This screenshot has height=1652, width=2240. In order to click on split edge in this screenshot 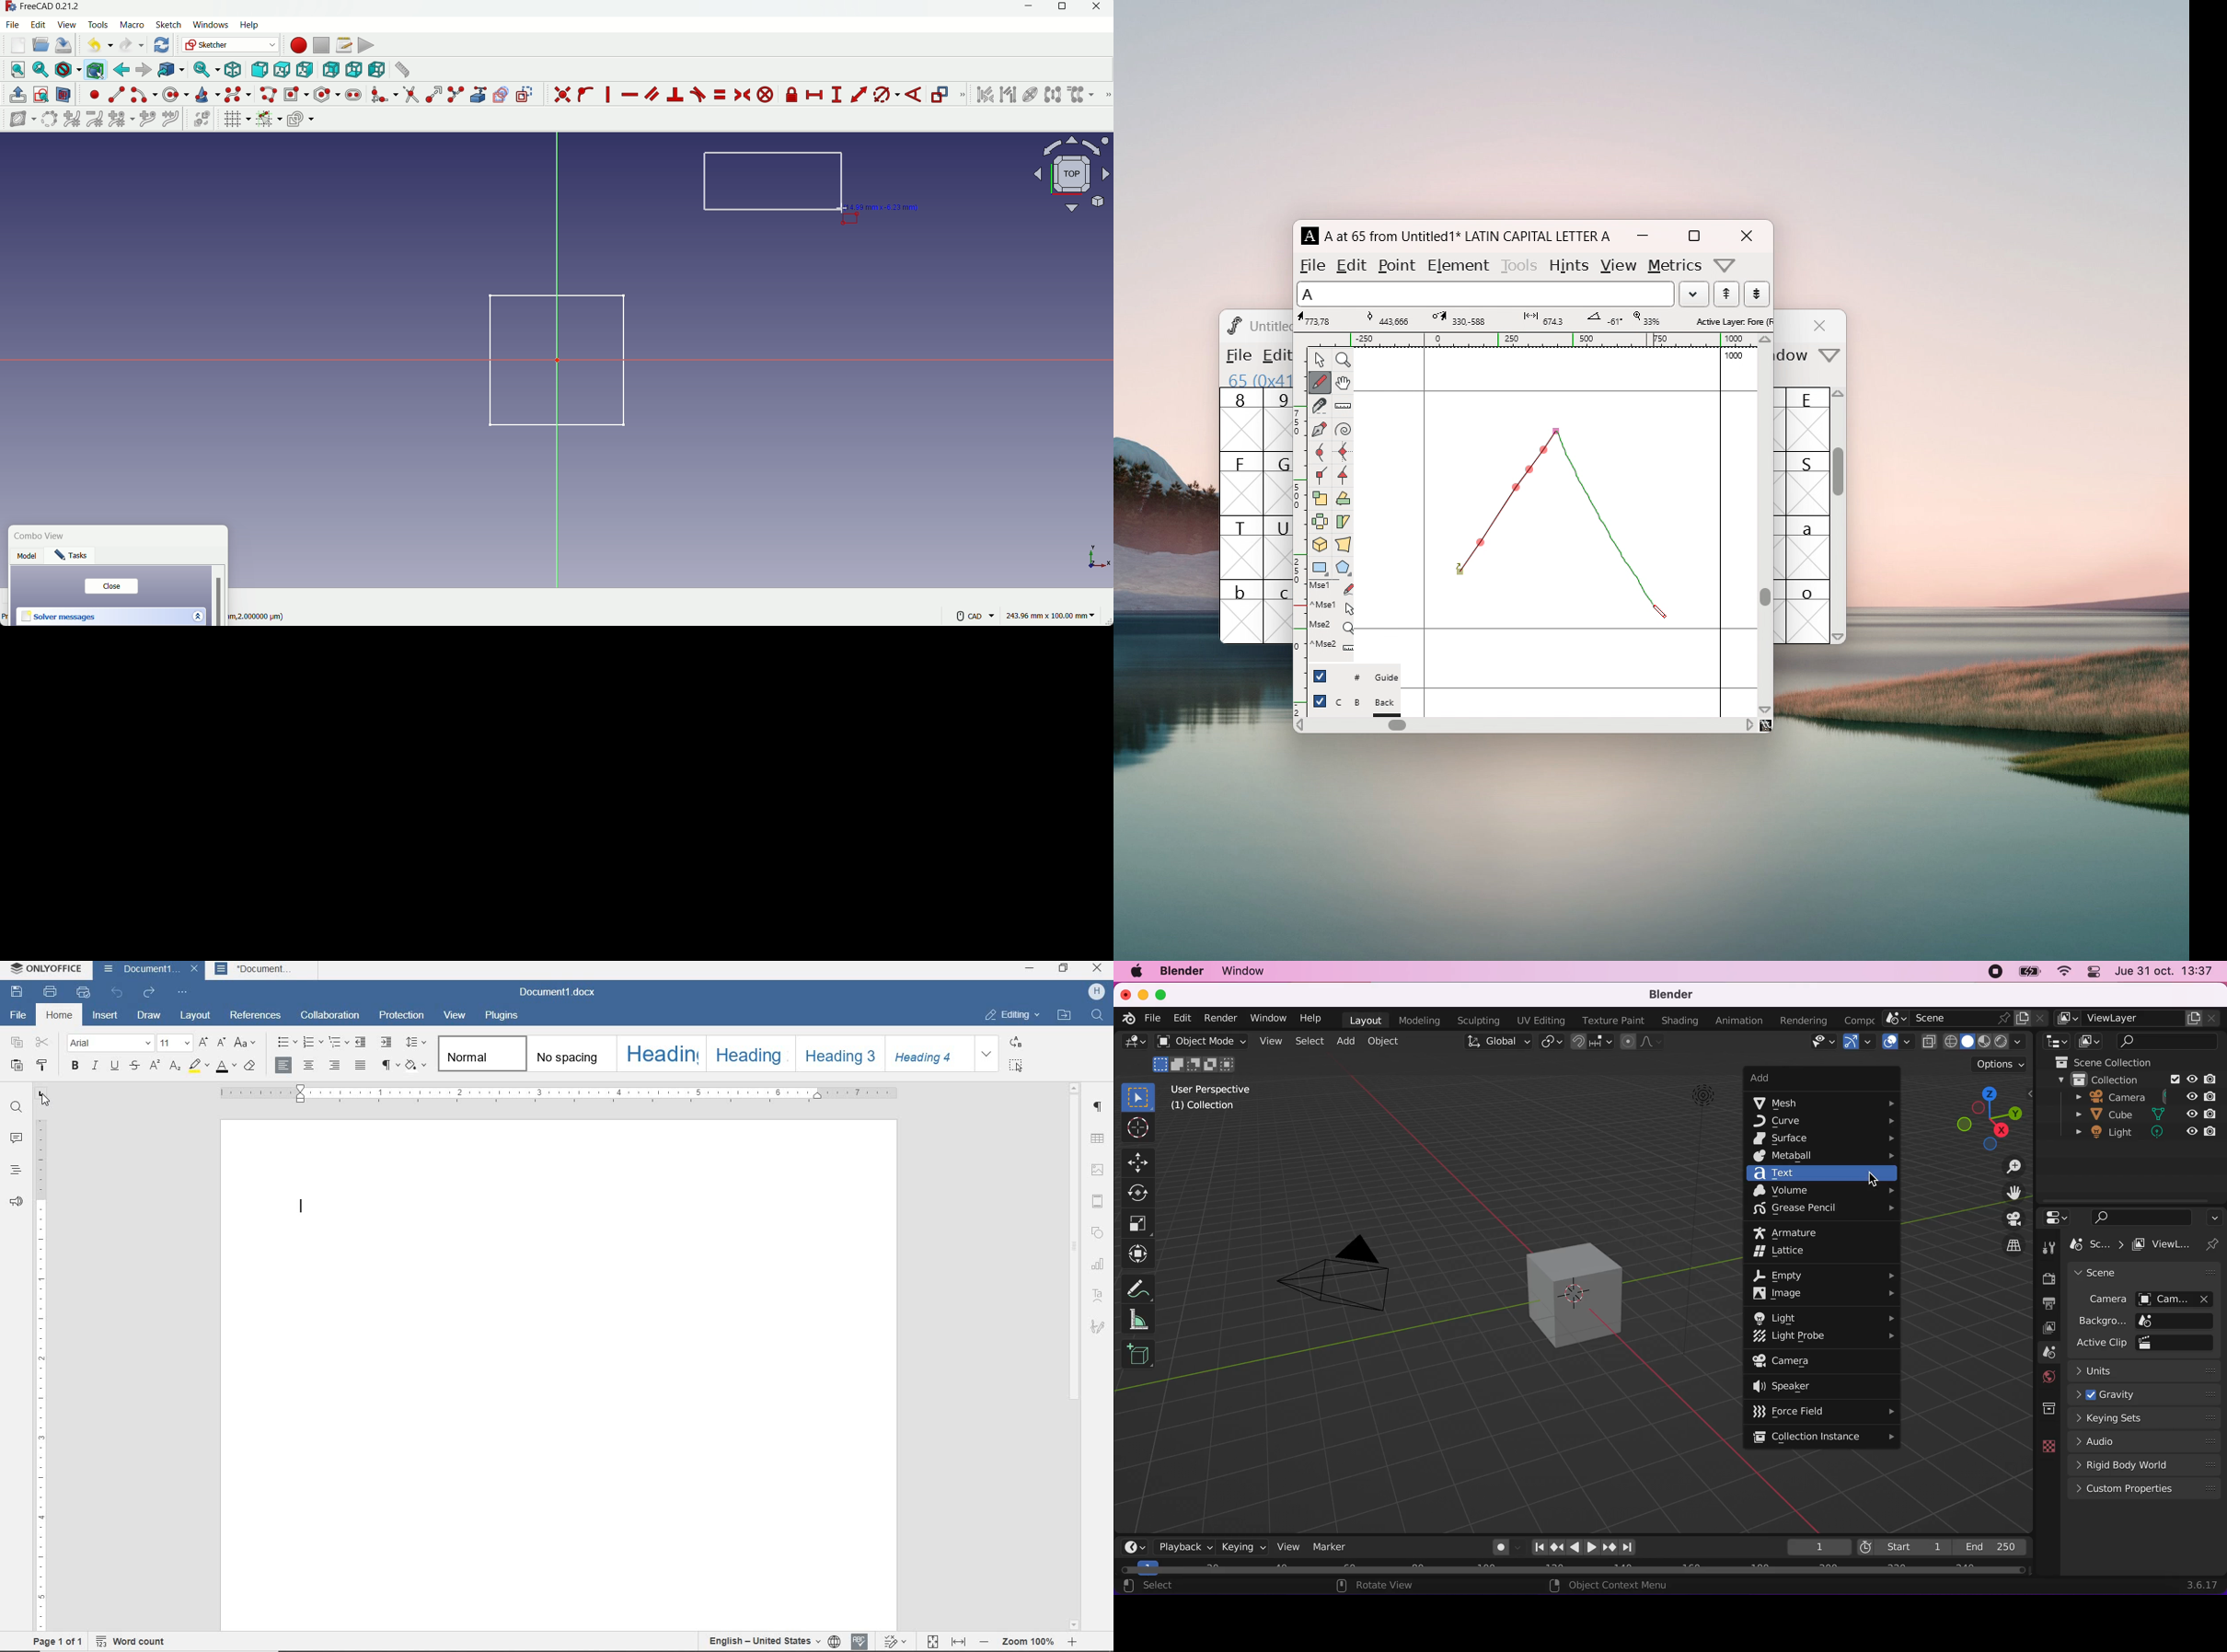, I will do `click(457, 95)`.